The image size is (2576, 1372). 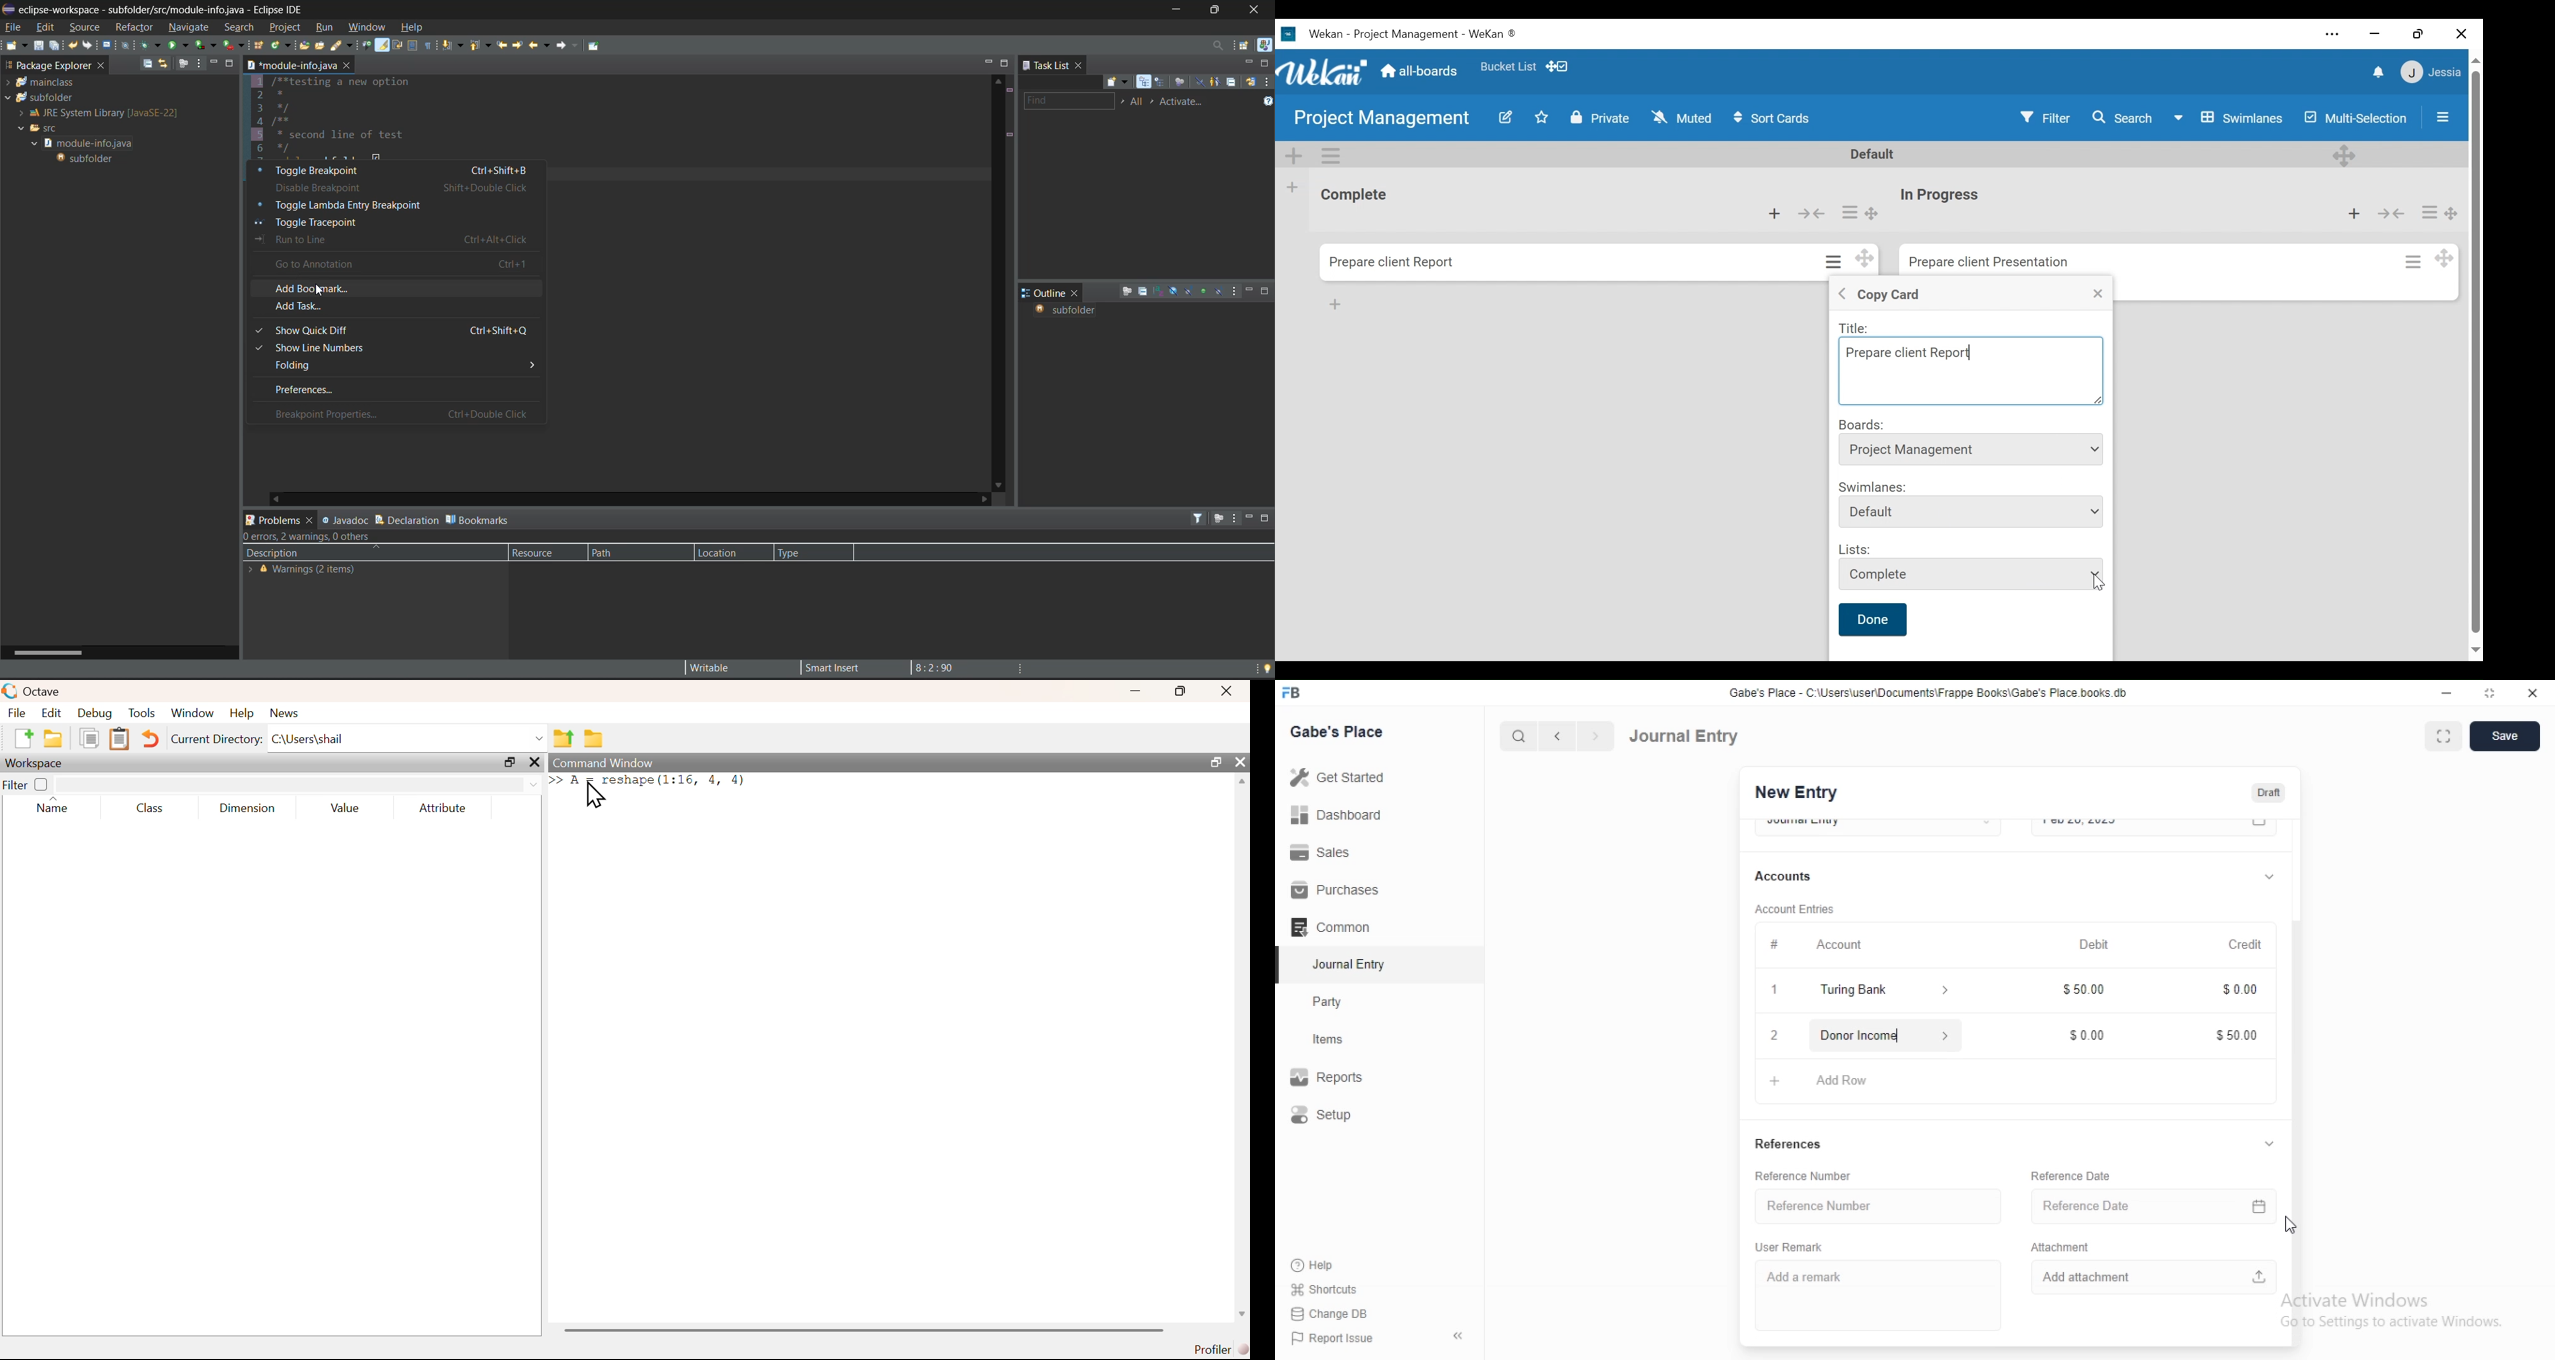 I want to click on one directory up, so click(x=563, y=739).